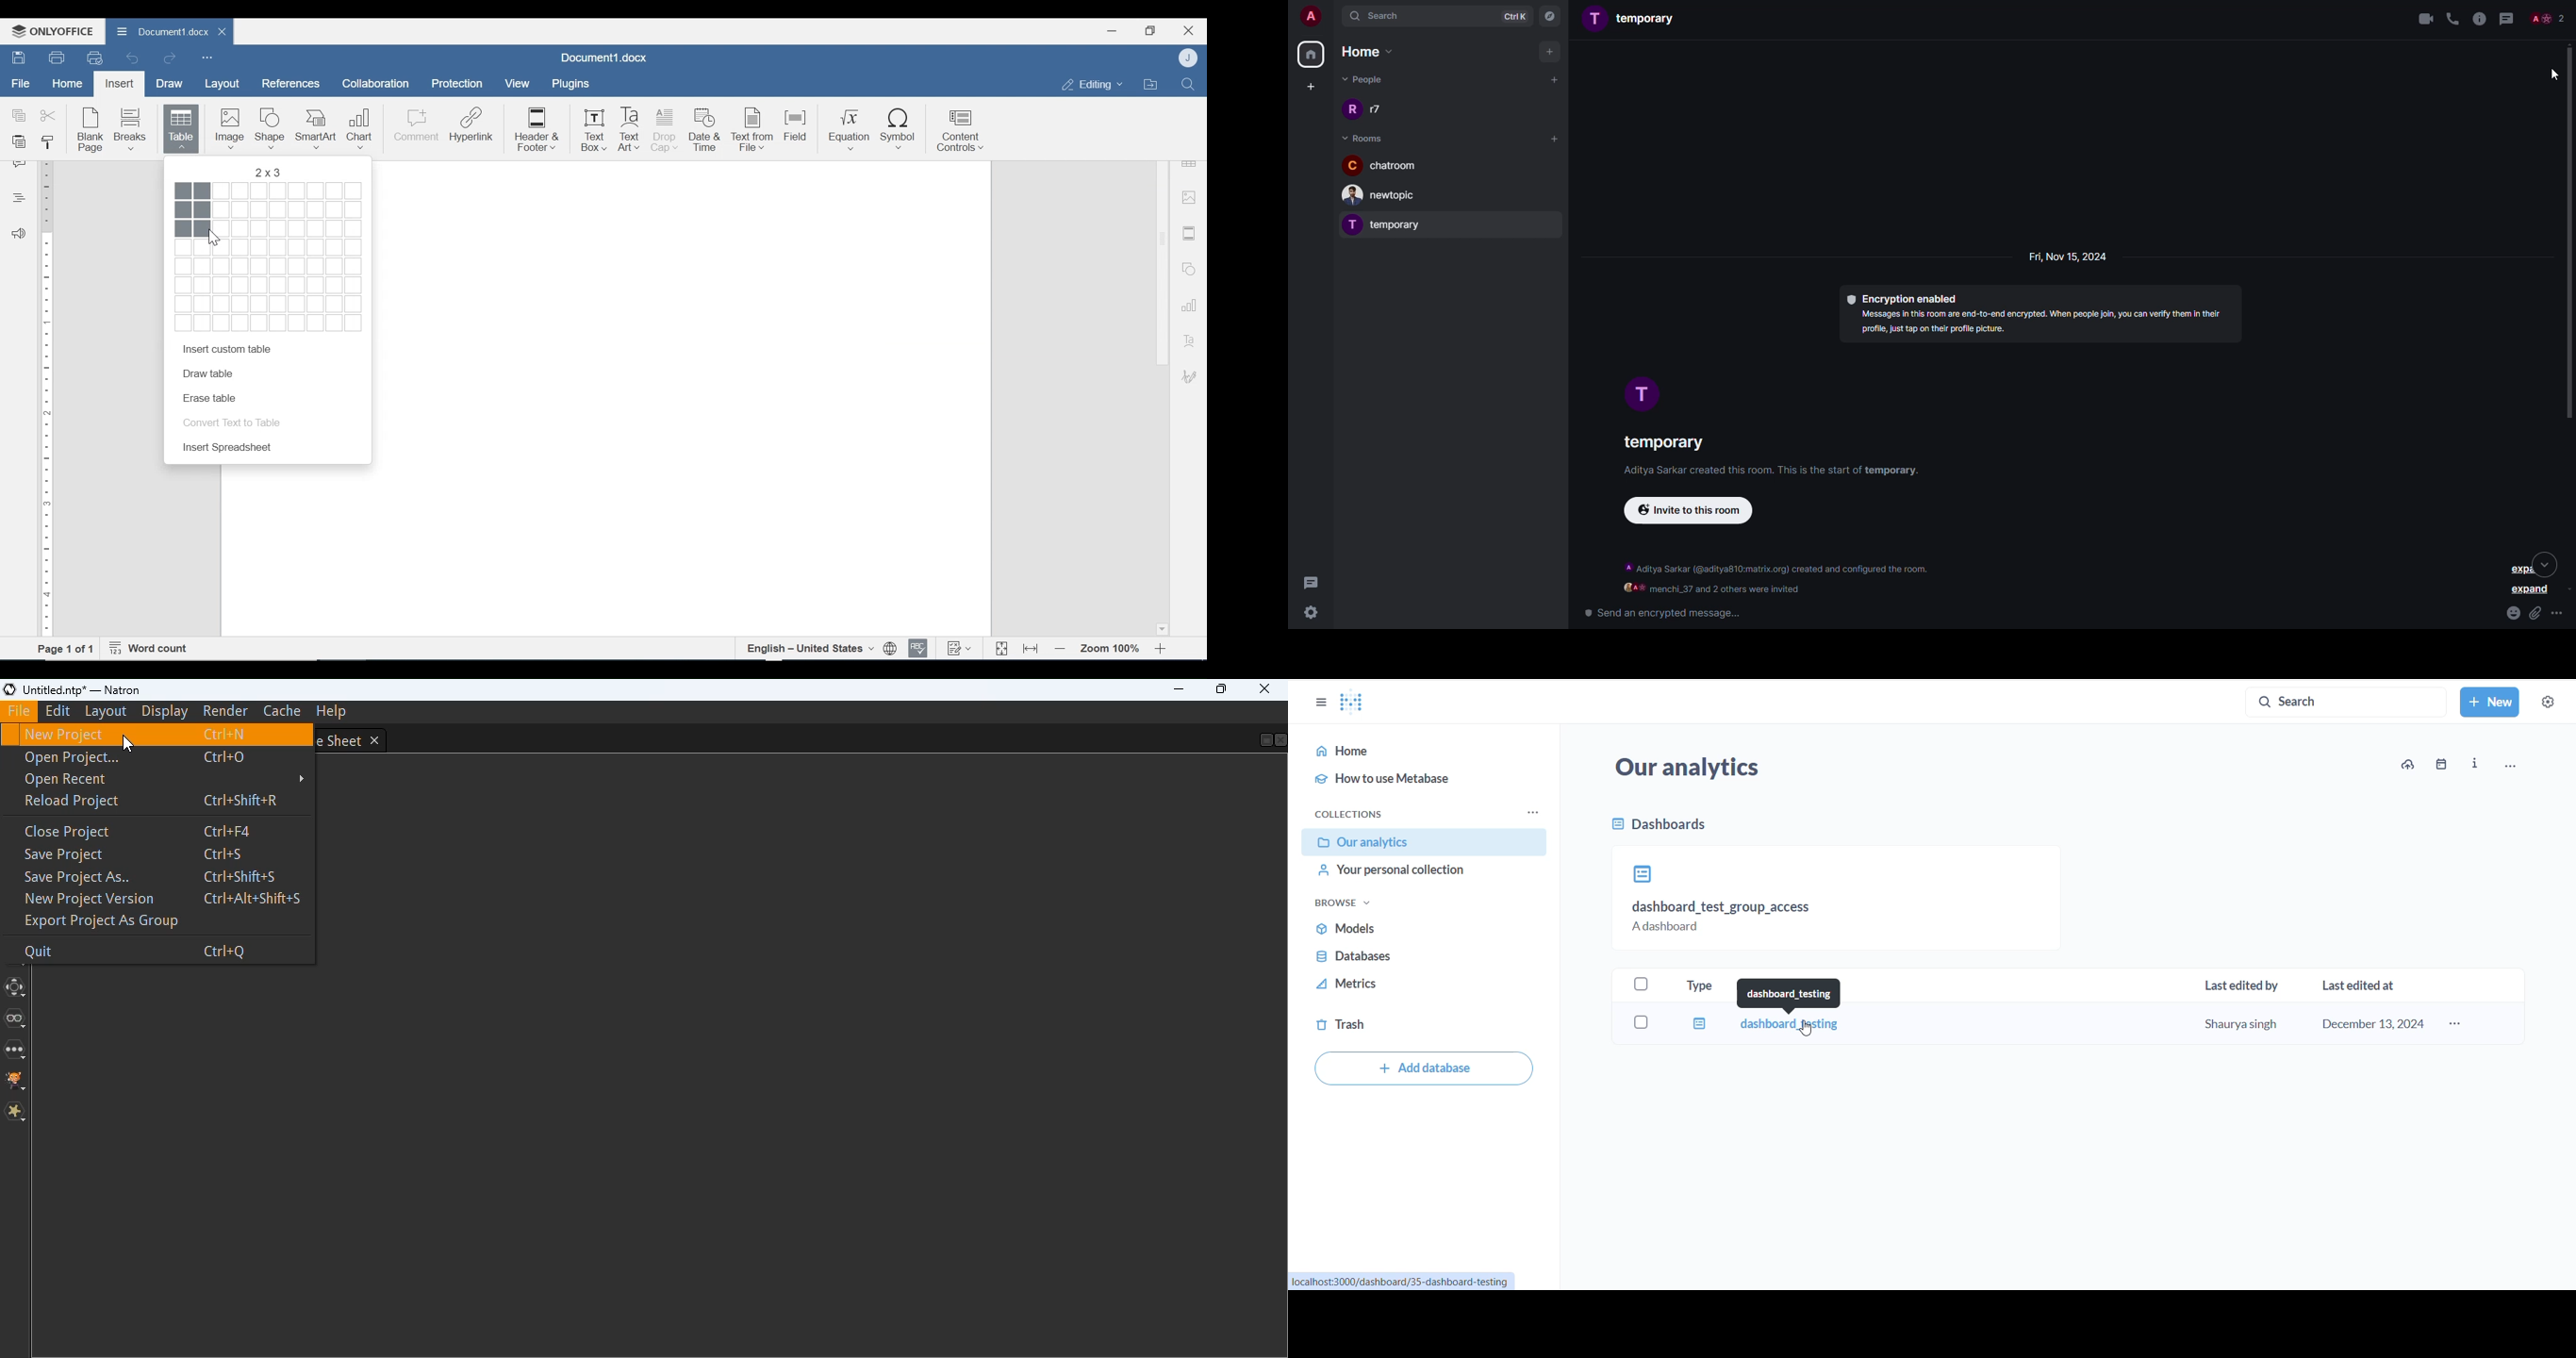 This screenshot has width=2576, height=1372. Describe the element at coordinates (1371, 51) in the screenshot. I see `home` at that location.